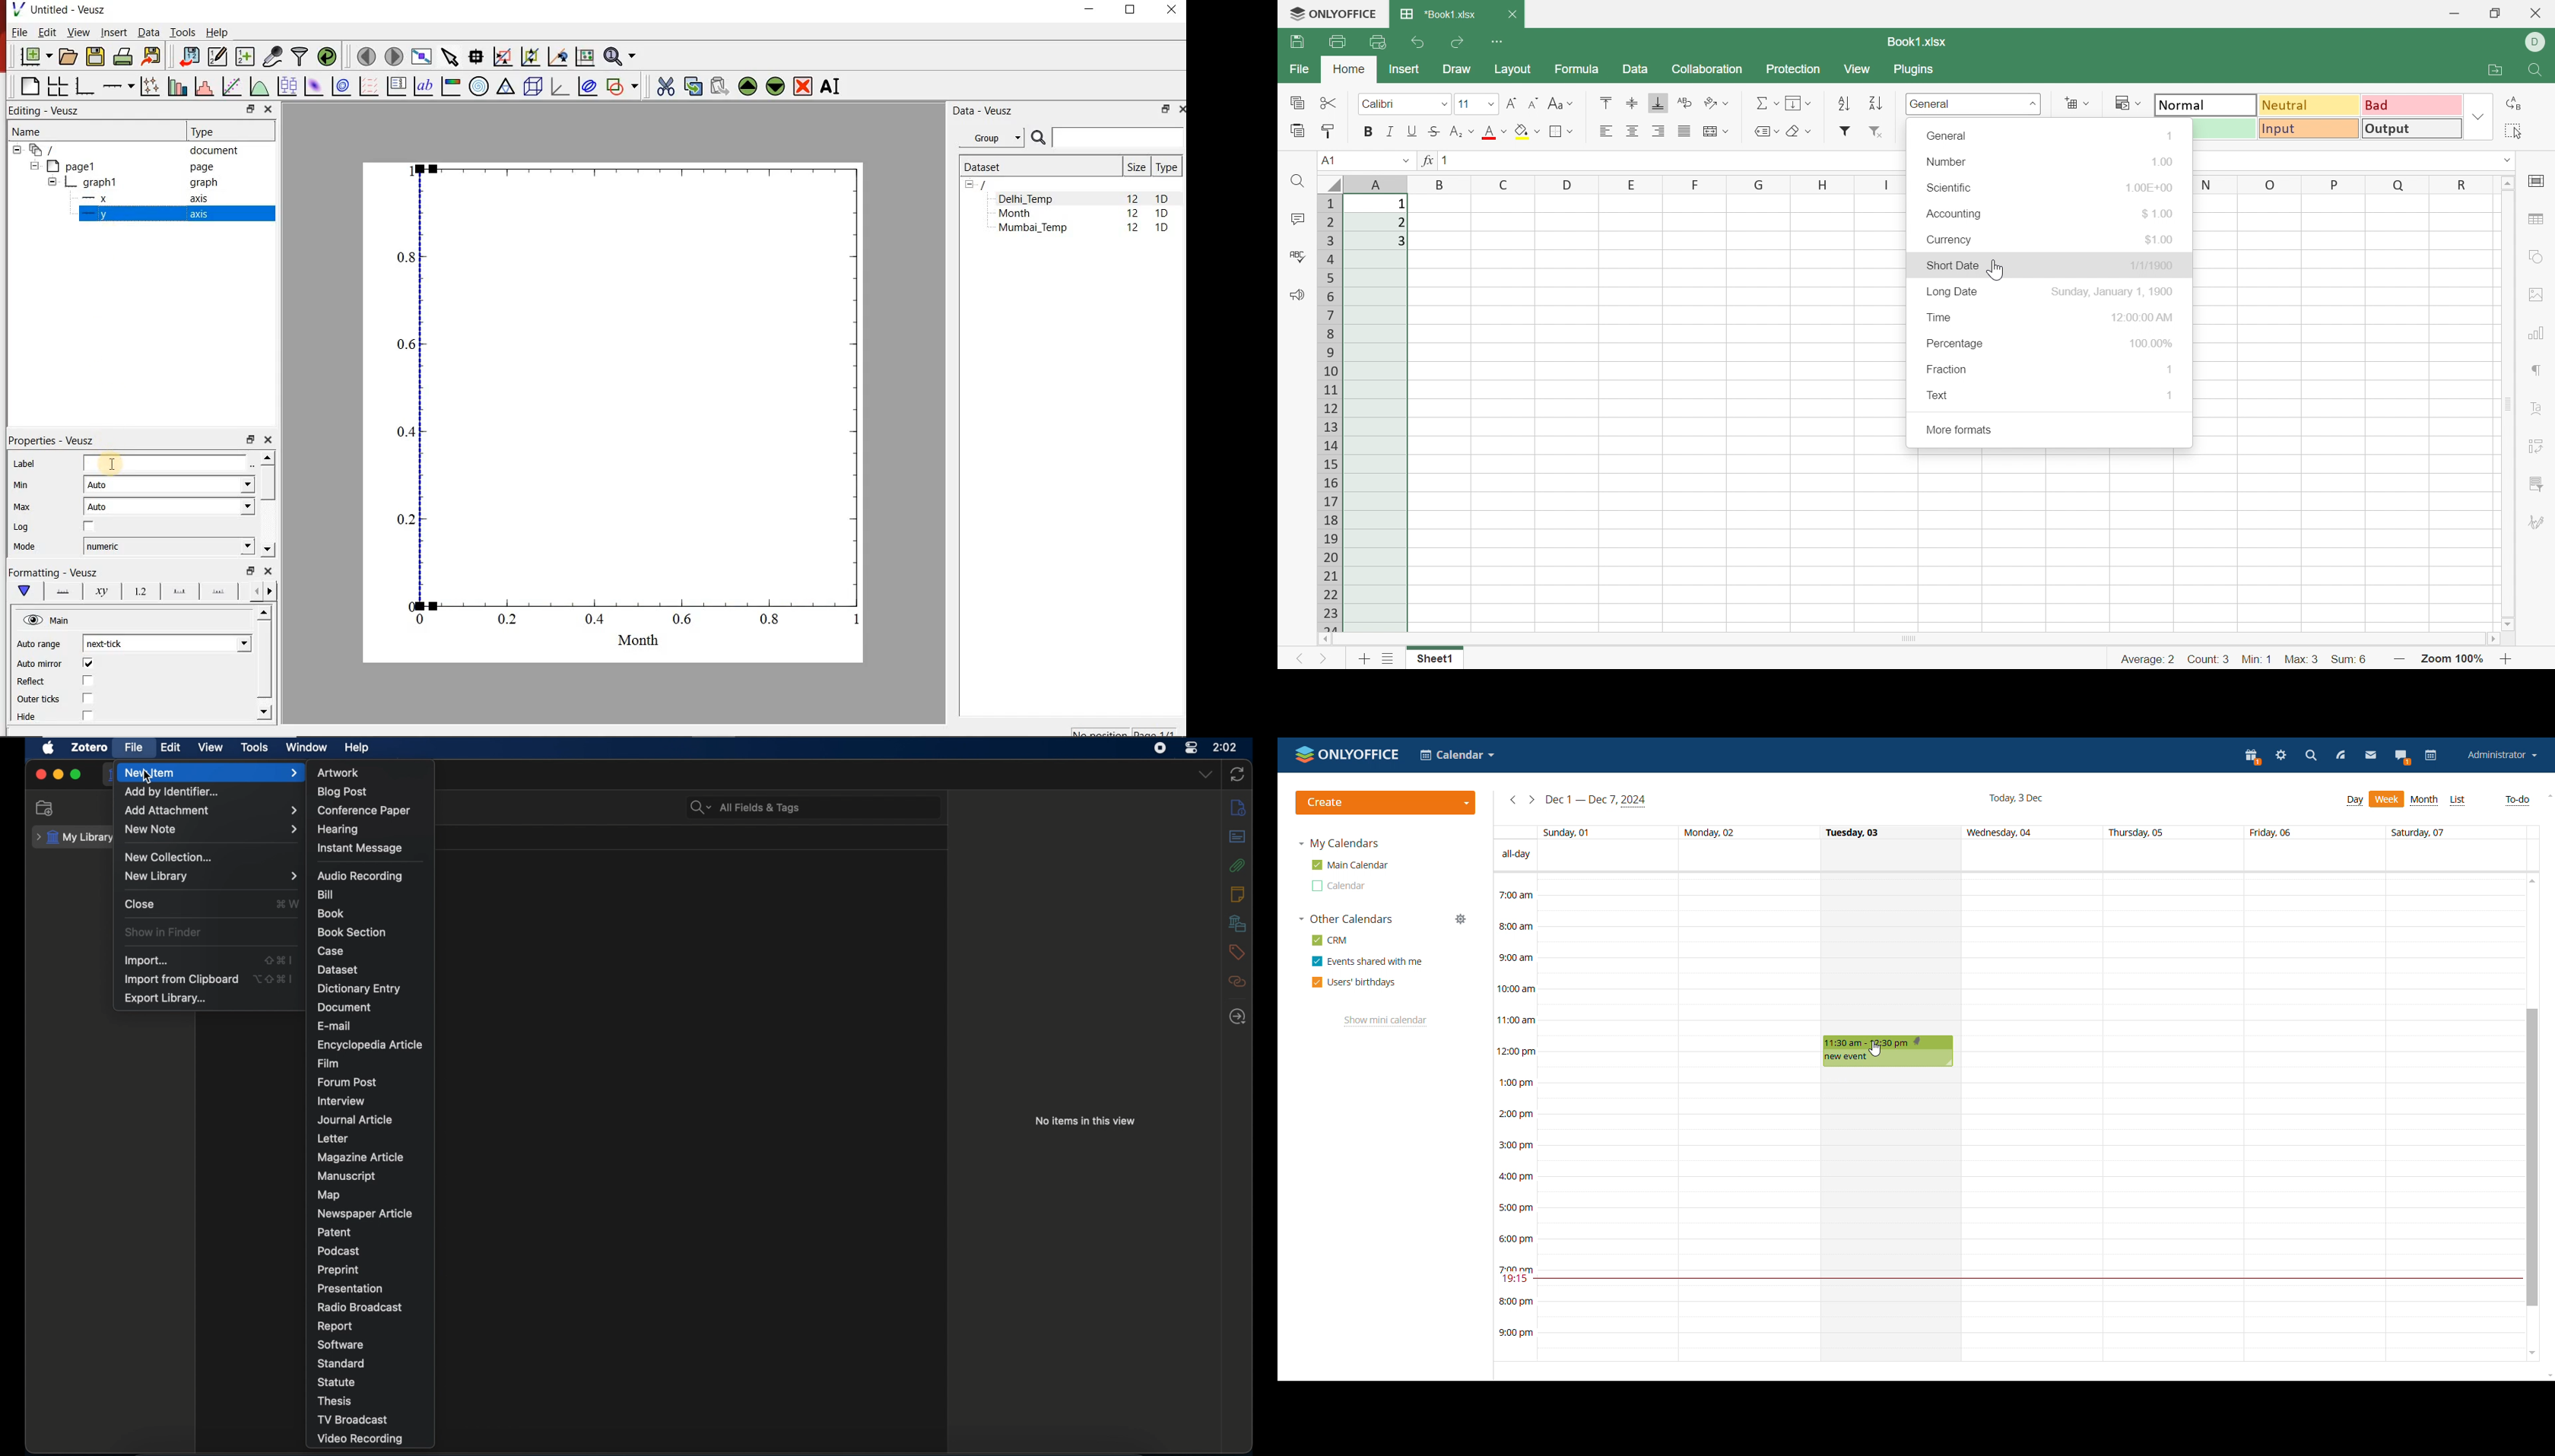 The height and width of the screenshot is (1456, 2576). What do you see at coordinates (1951, 240) in the screenshot?
I see `Currency` at bounding box center [1951, 240].